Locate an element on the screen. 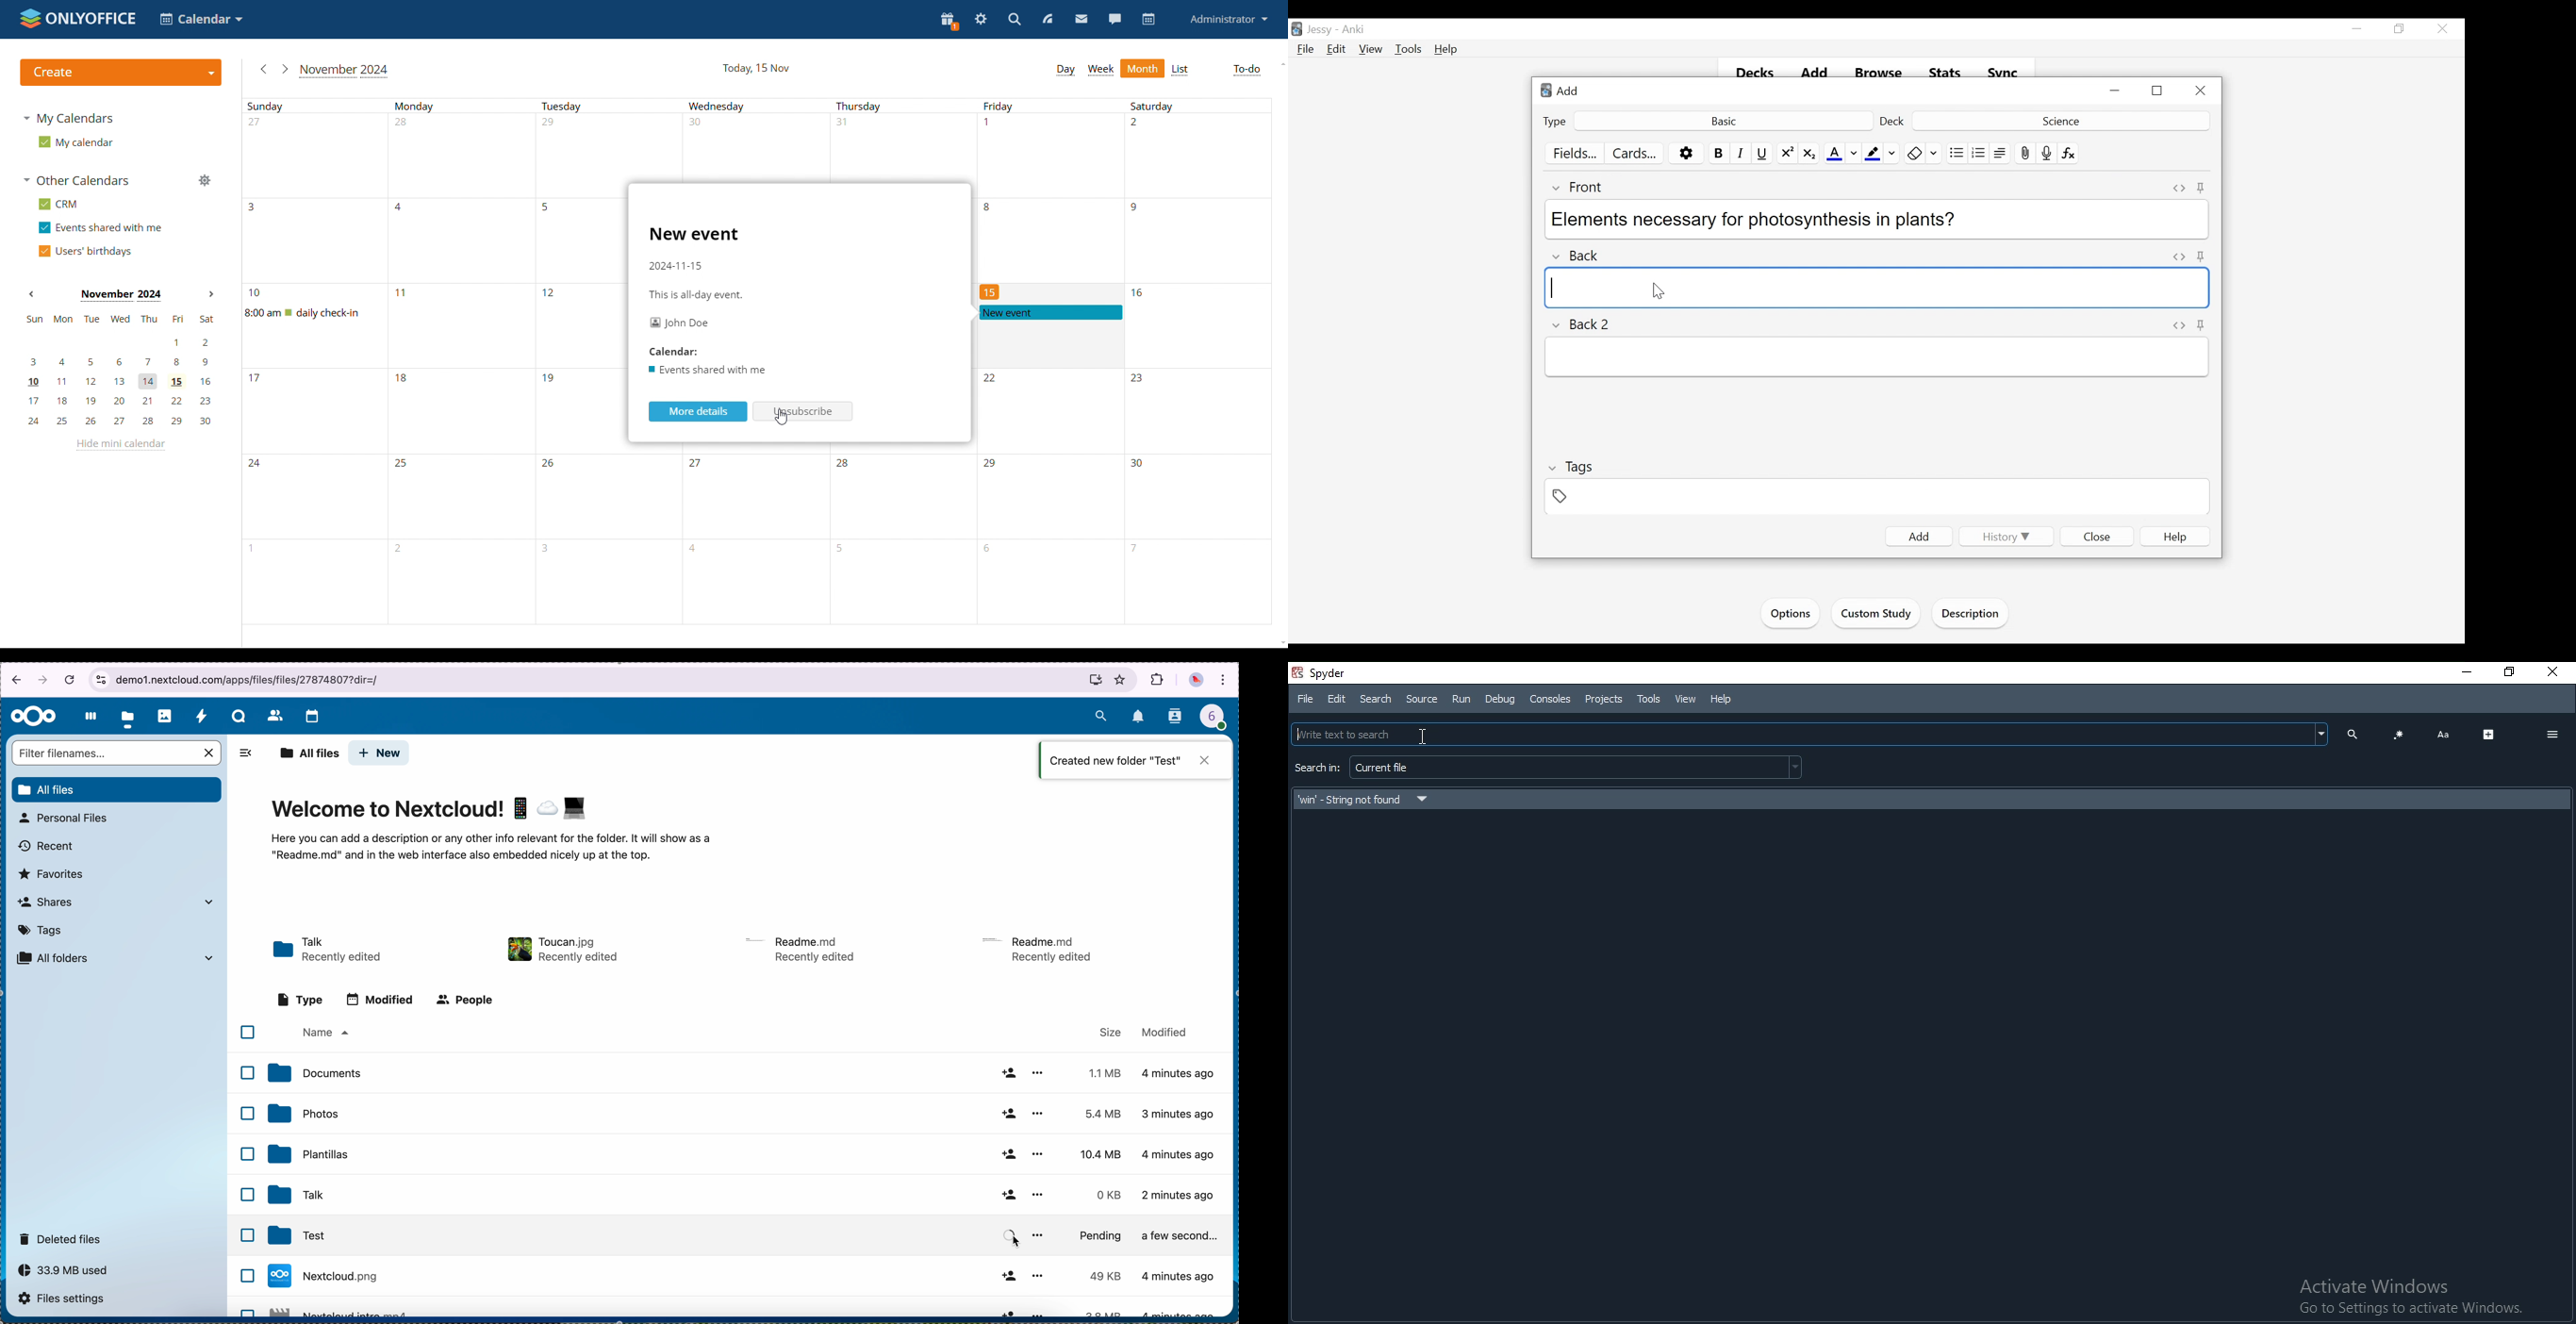 This screenshot has width=2576, height=1344. Close is located at coordinates (2199, 91).